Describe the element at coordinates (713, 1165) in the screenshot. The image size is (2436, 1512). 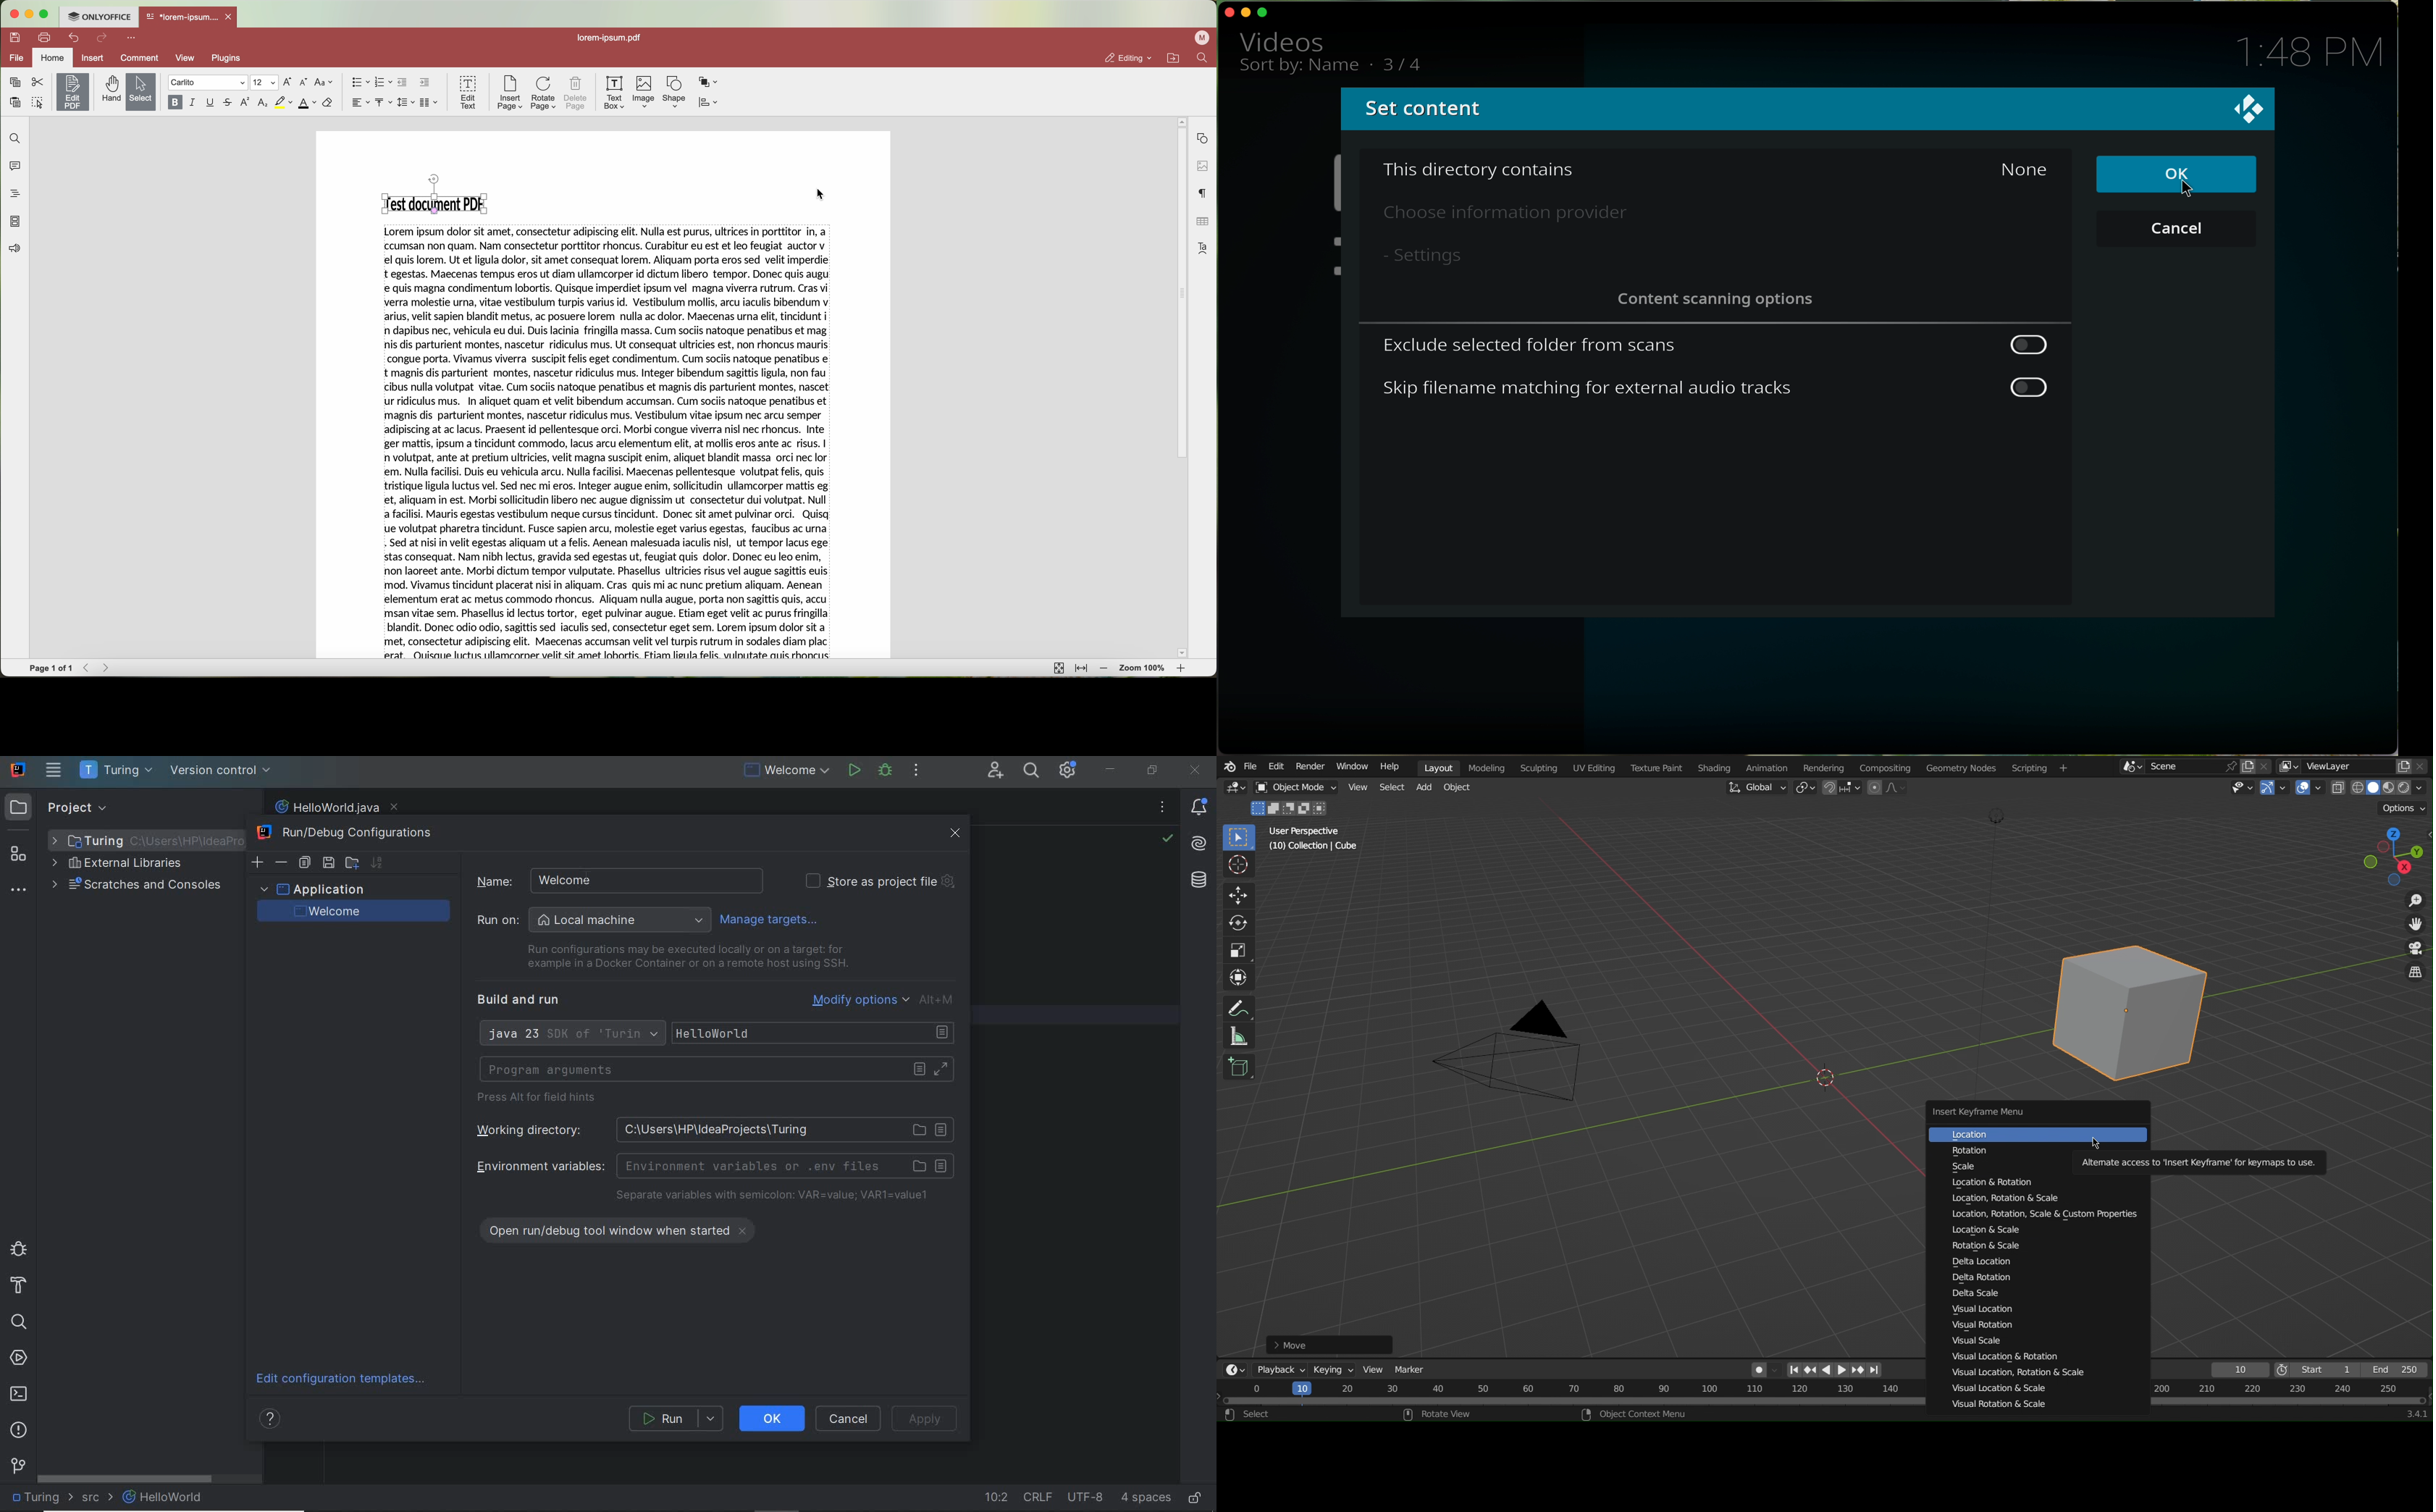
I see `Environment cariables` at that location.